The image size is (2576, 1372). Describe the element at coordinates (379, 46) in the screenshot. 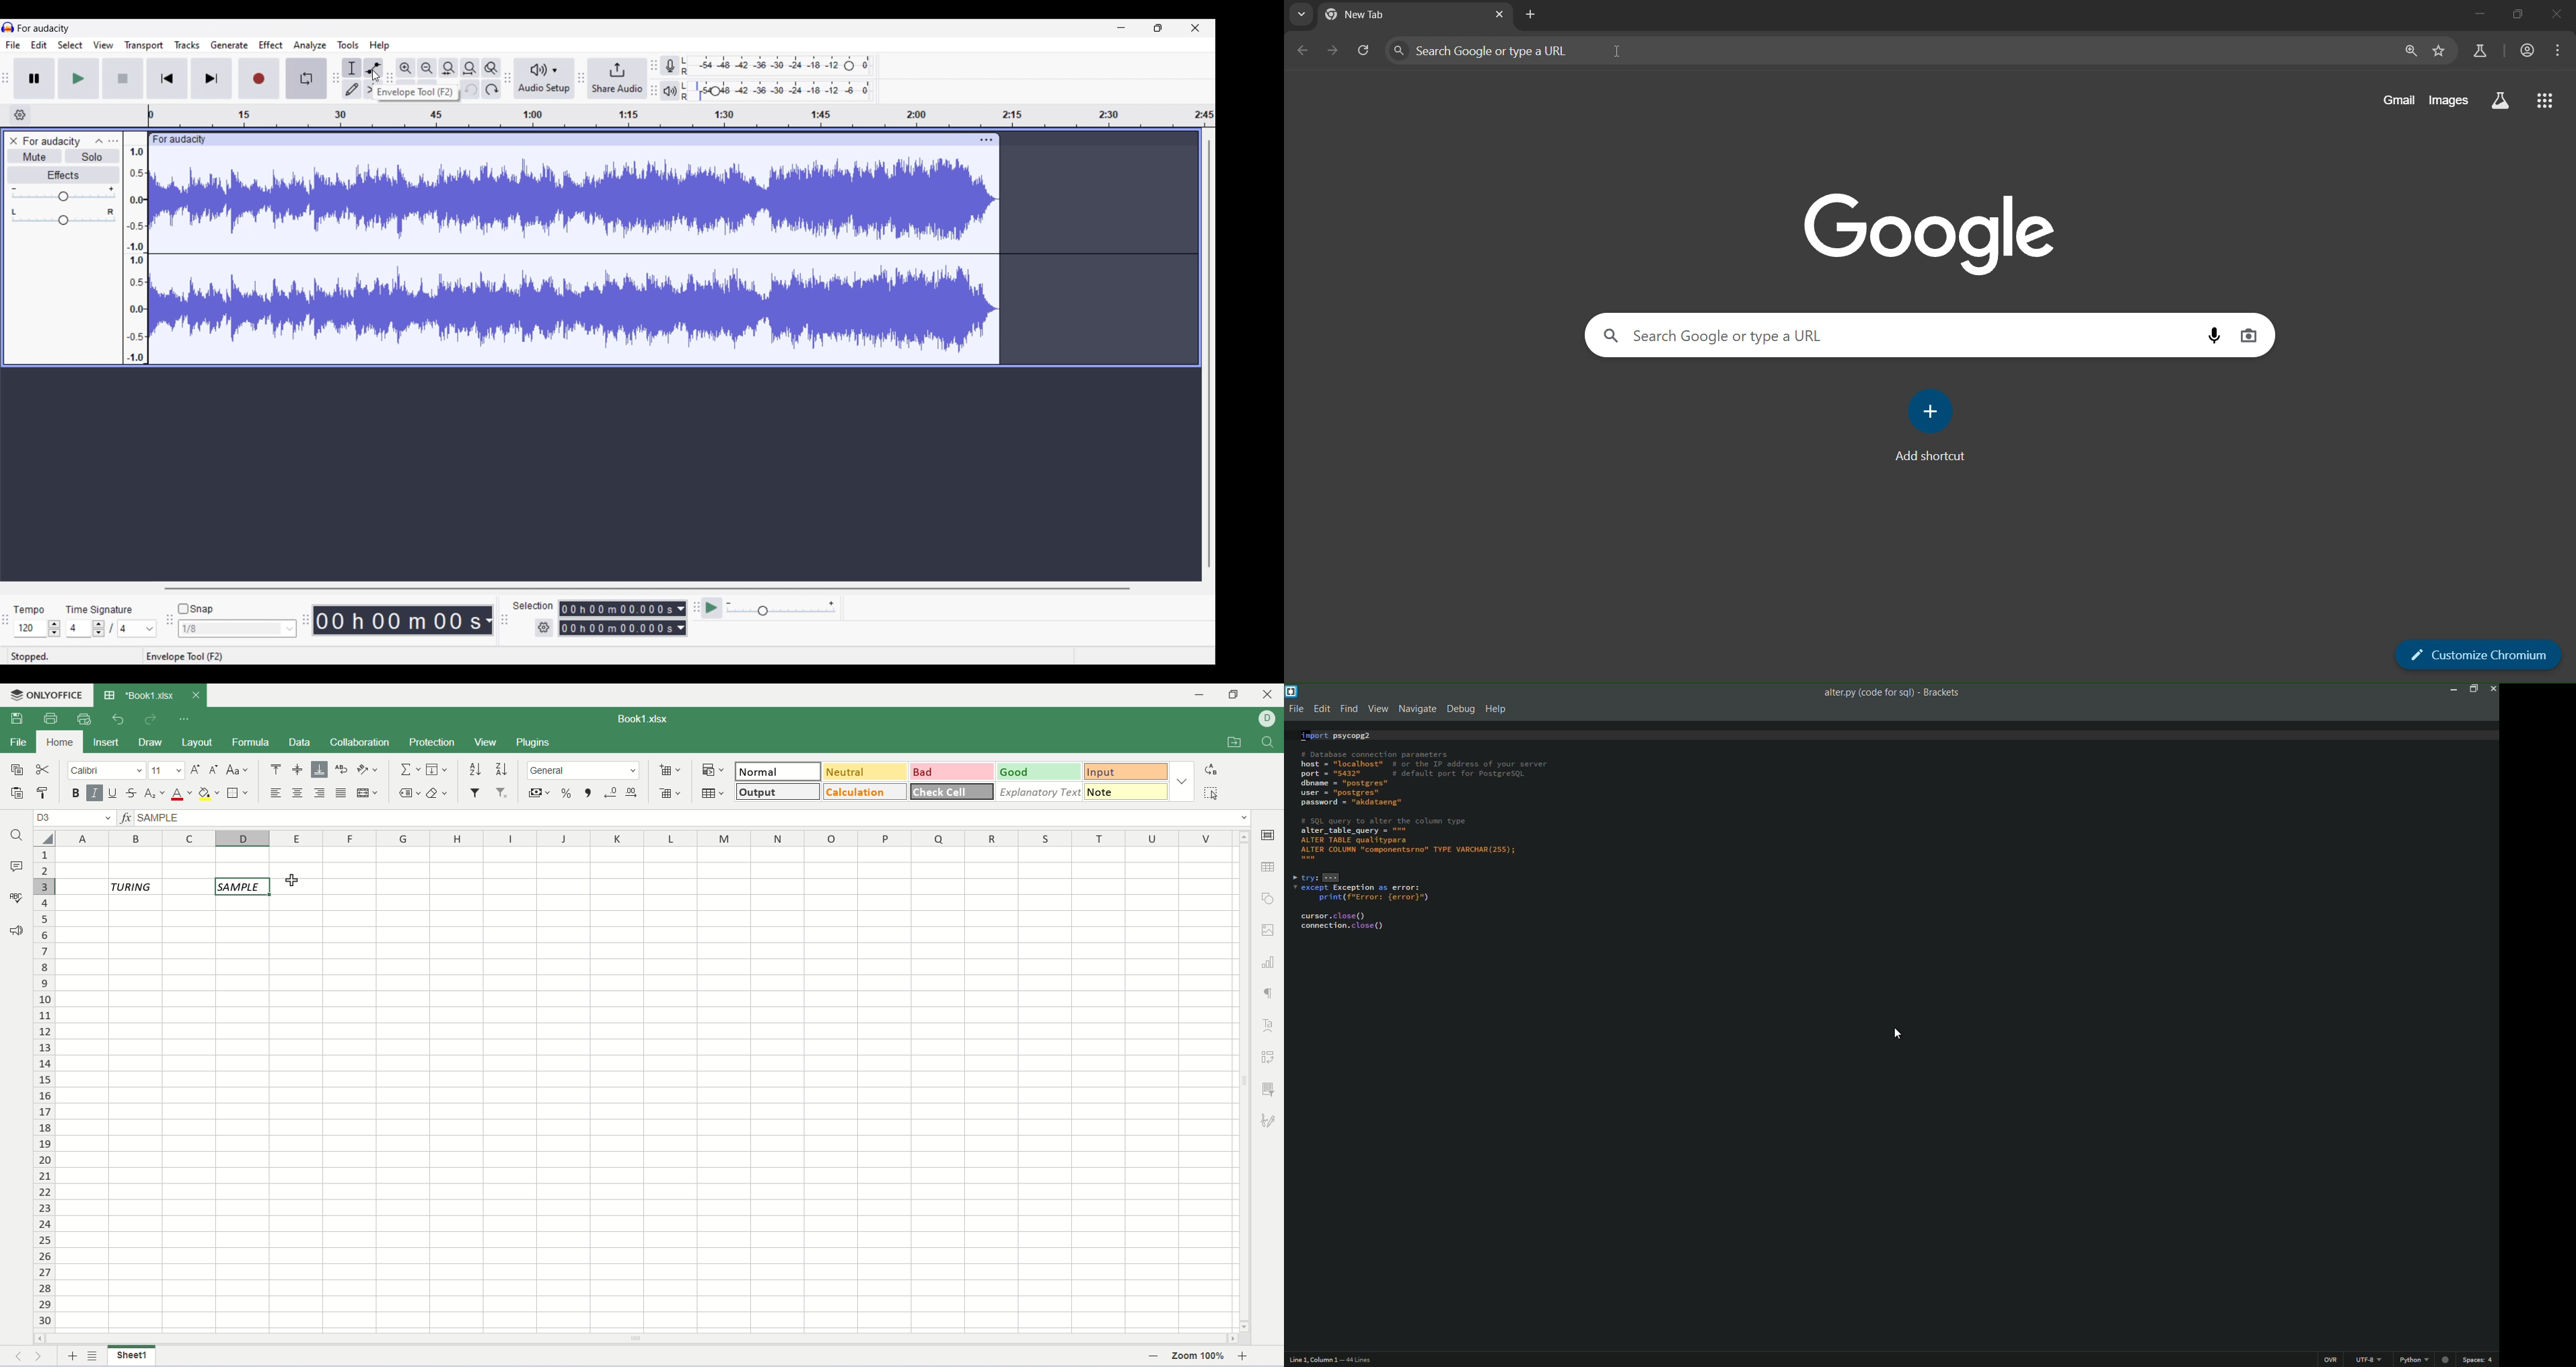

I see `Help` at that location.